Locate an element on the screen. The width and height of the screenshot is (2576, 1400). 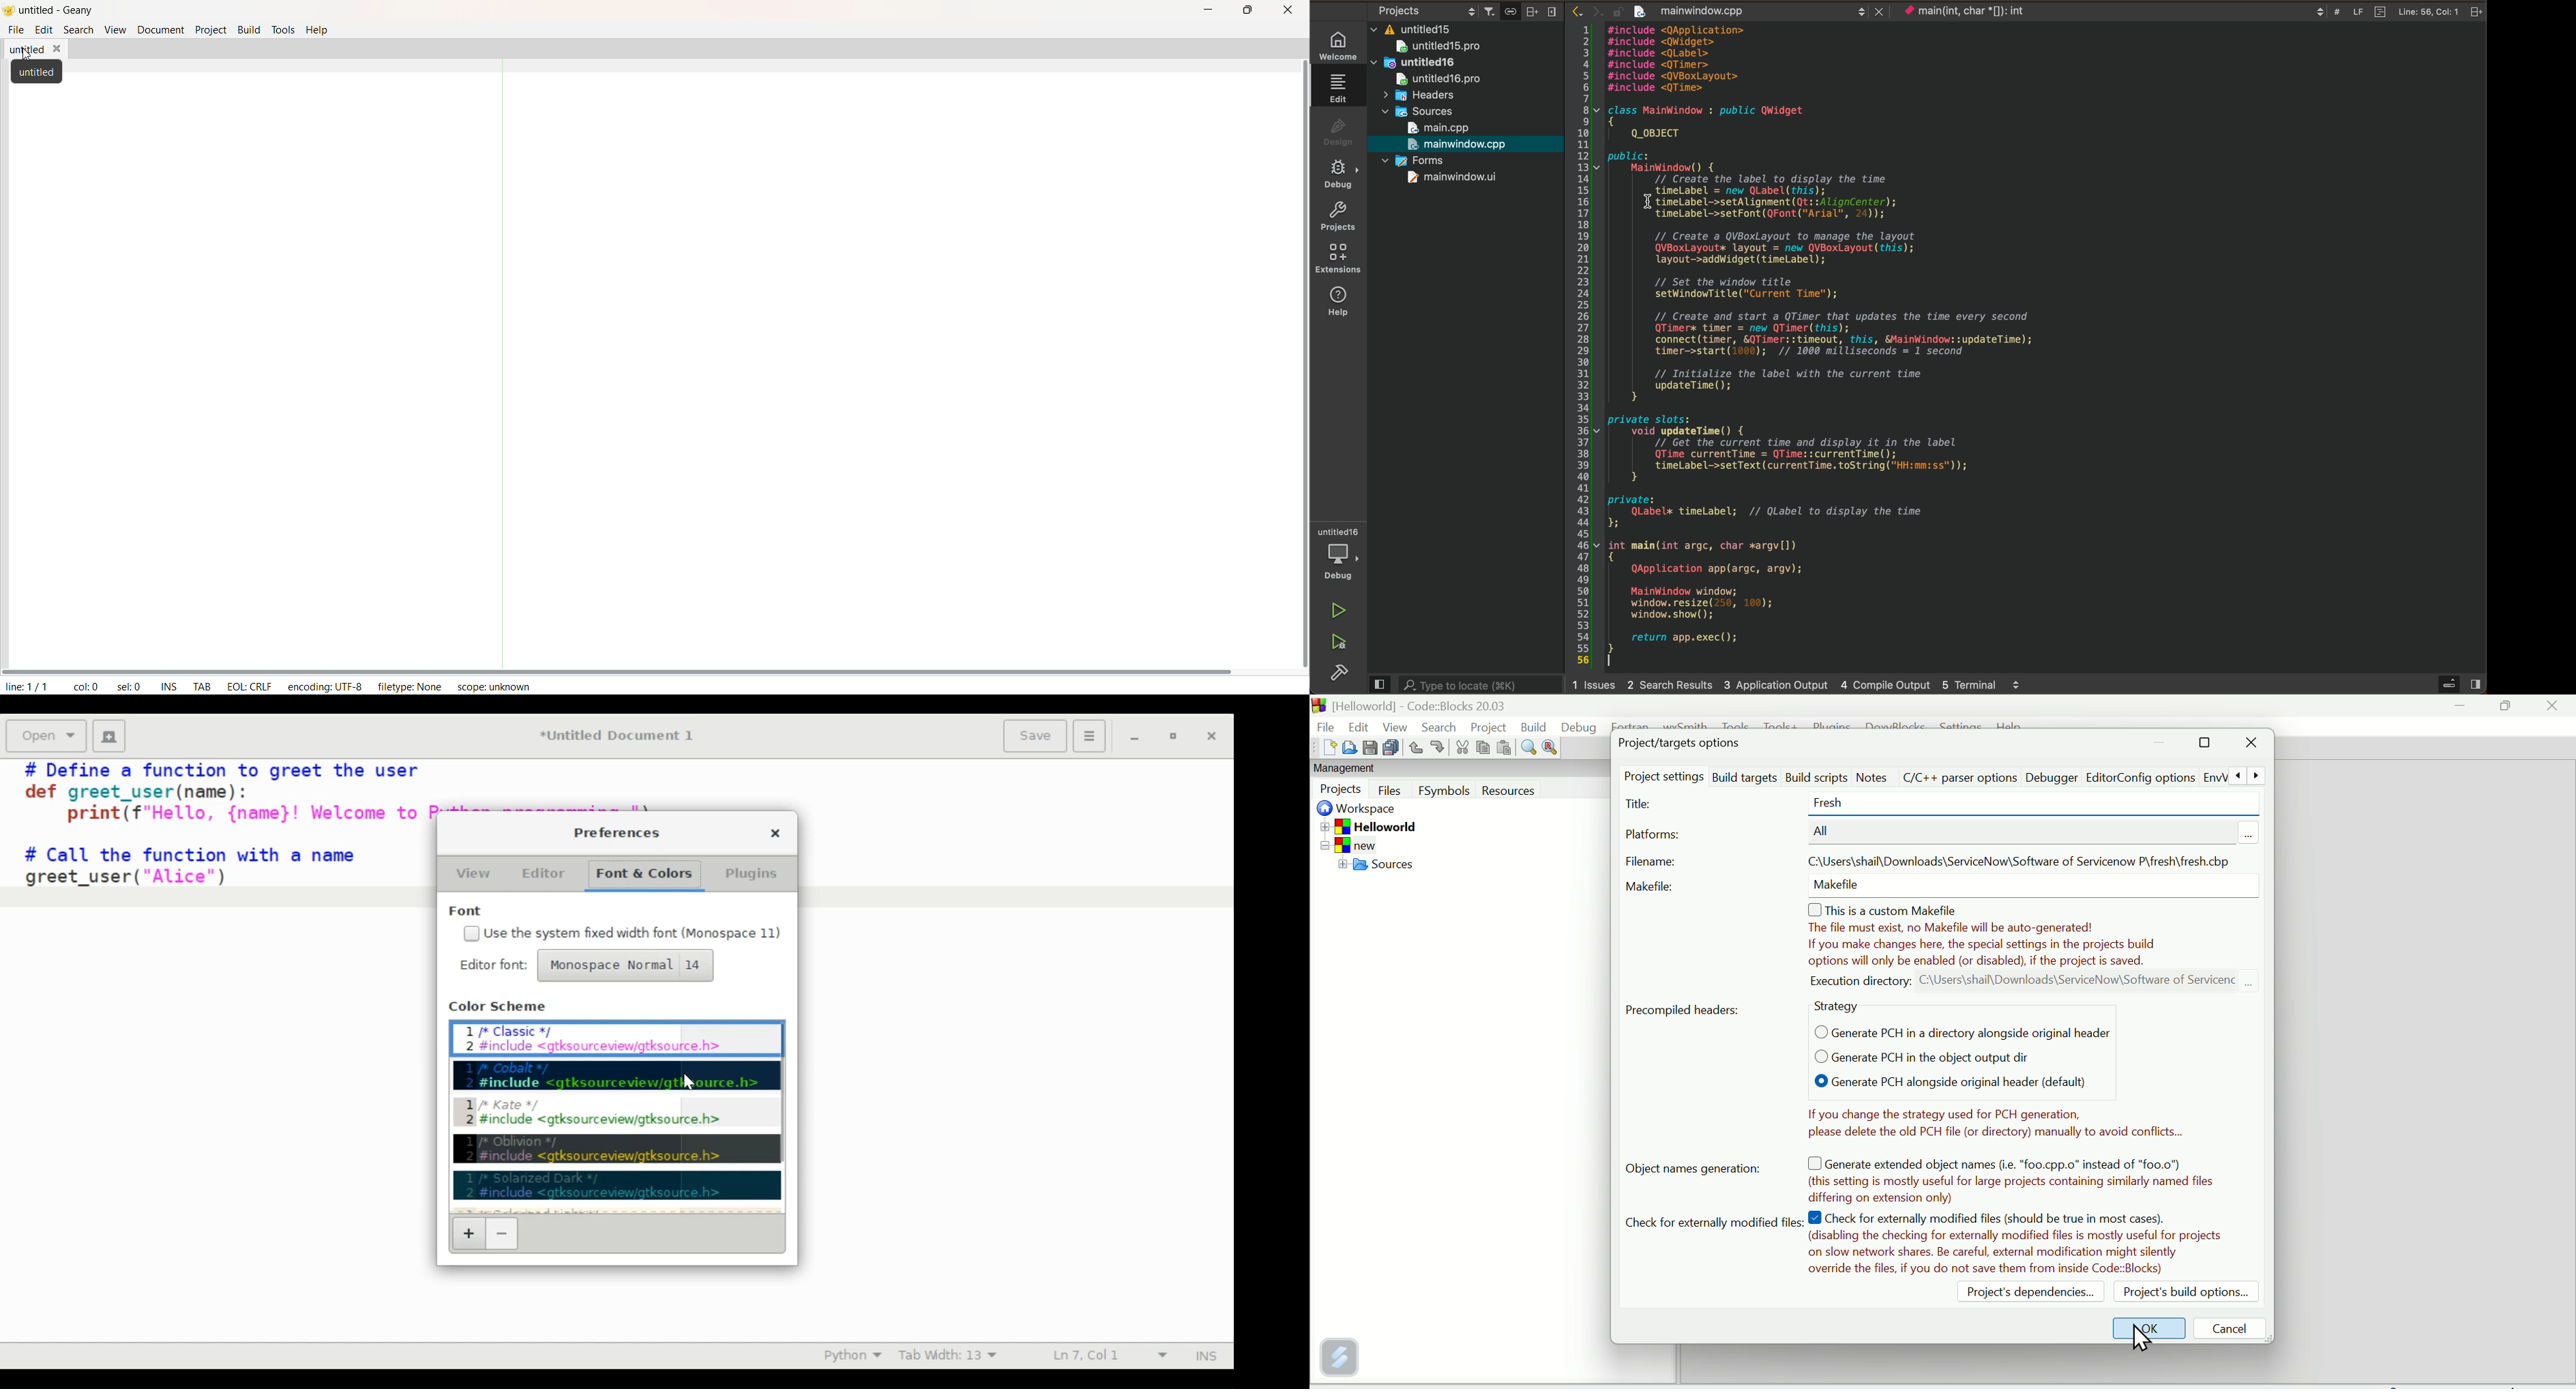
Type to locate is located at coordinates (1460, 684).